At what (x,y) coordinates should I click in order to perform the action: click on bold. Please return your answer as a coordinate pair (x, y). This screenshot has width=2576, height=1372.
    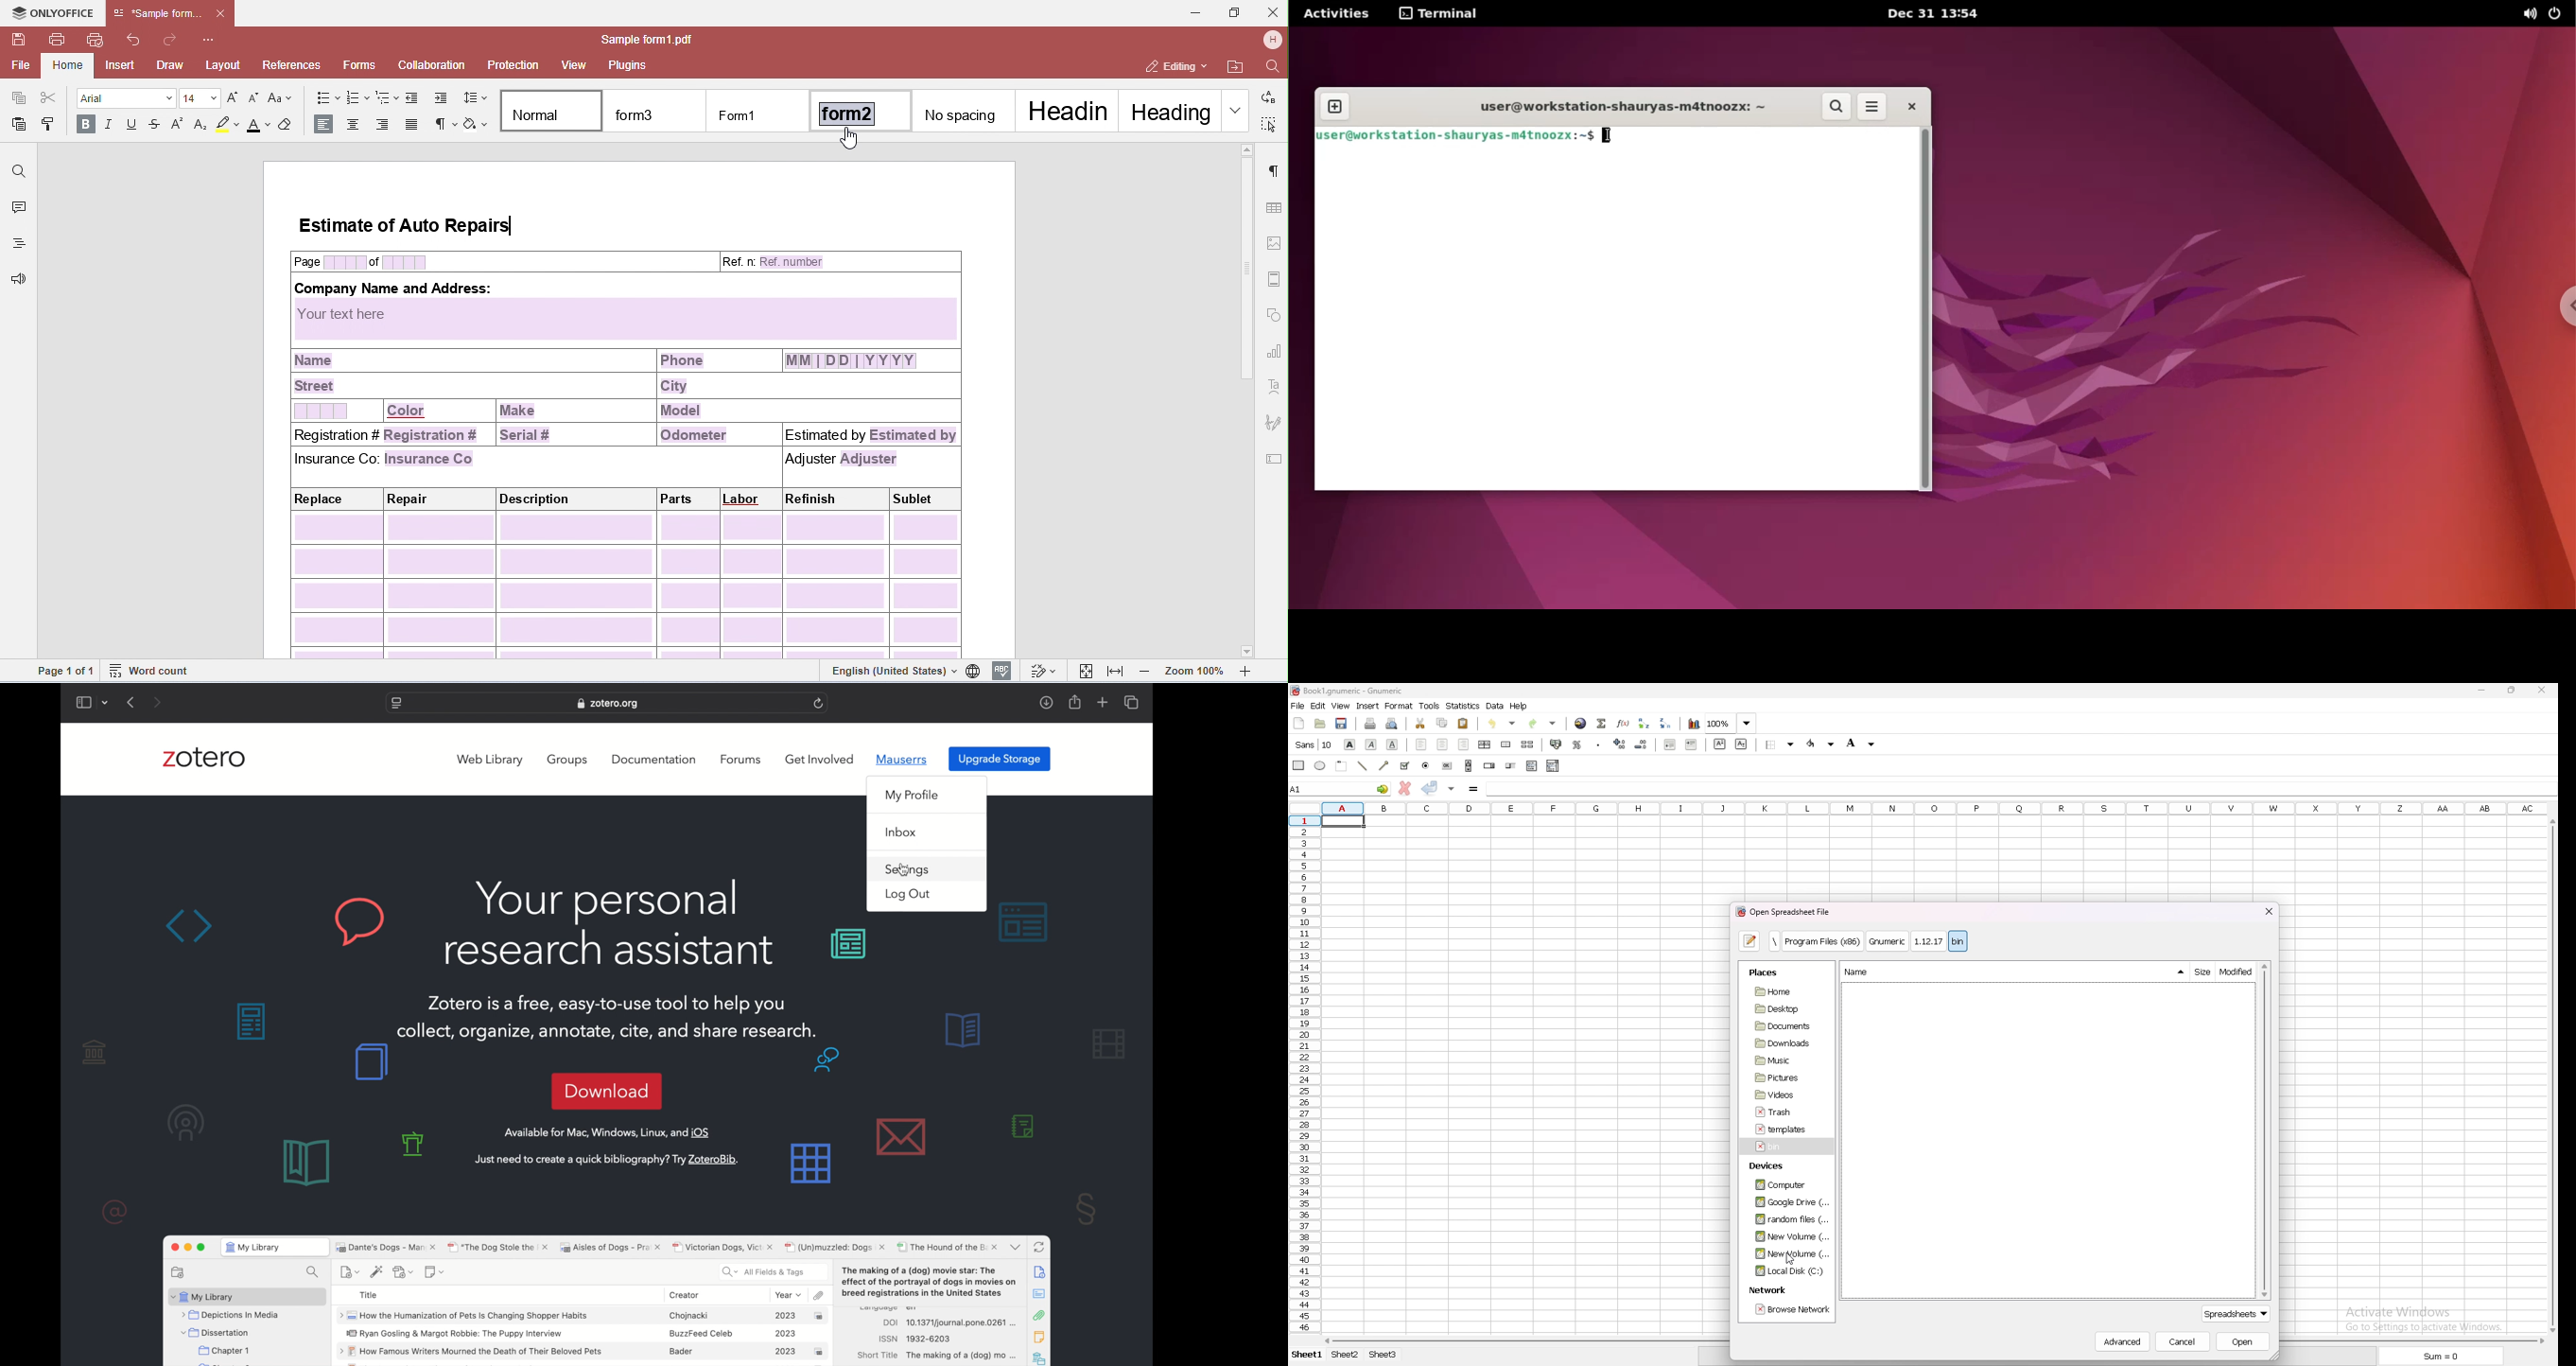
    Looking at the image, I should click on (1350, 745).